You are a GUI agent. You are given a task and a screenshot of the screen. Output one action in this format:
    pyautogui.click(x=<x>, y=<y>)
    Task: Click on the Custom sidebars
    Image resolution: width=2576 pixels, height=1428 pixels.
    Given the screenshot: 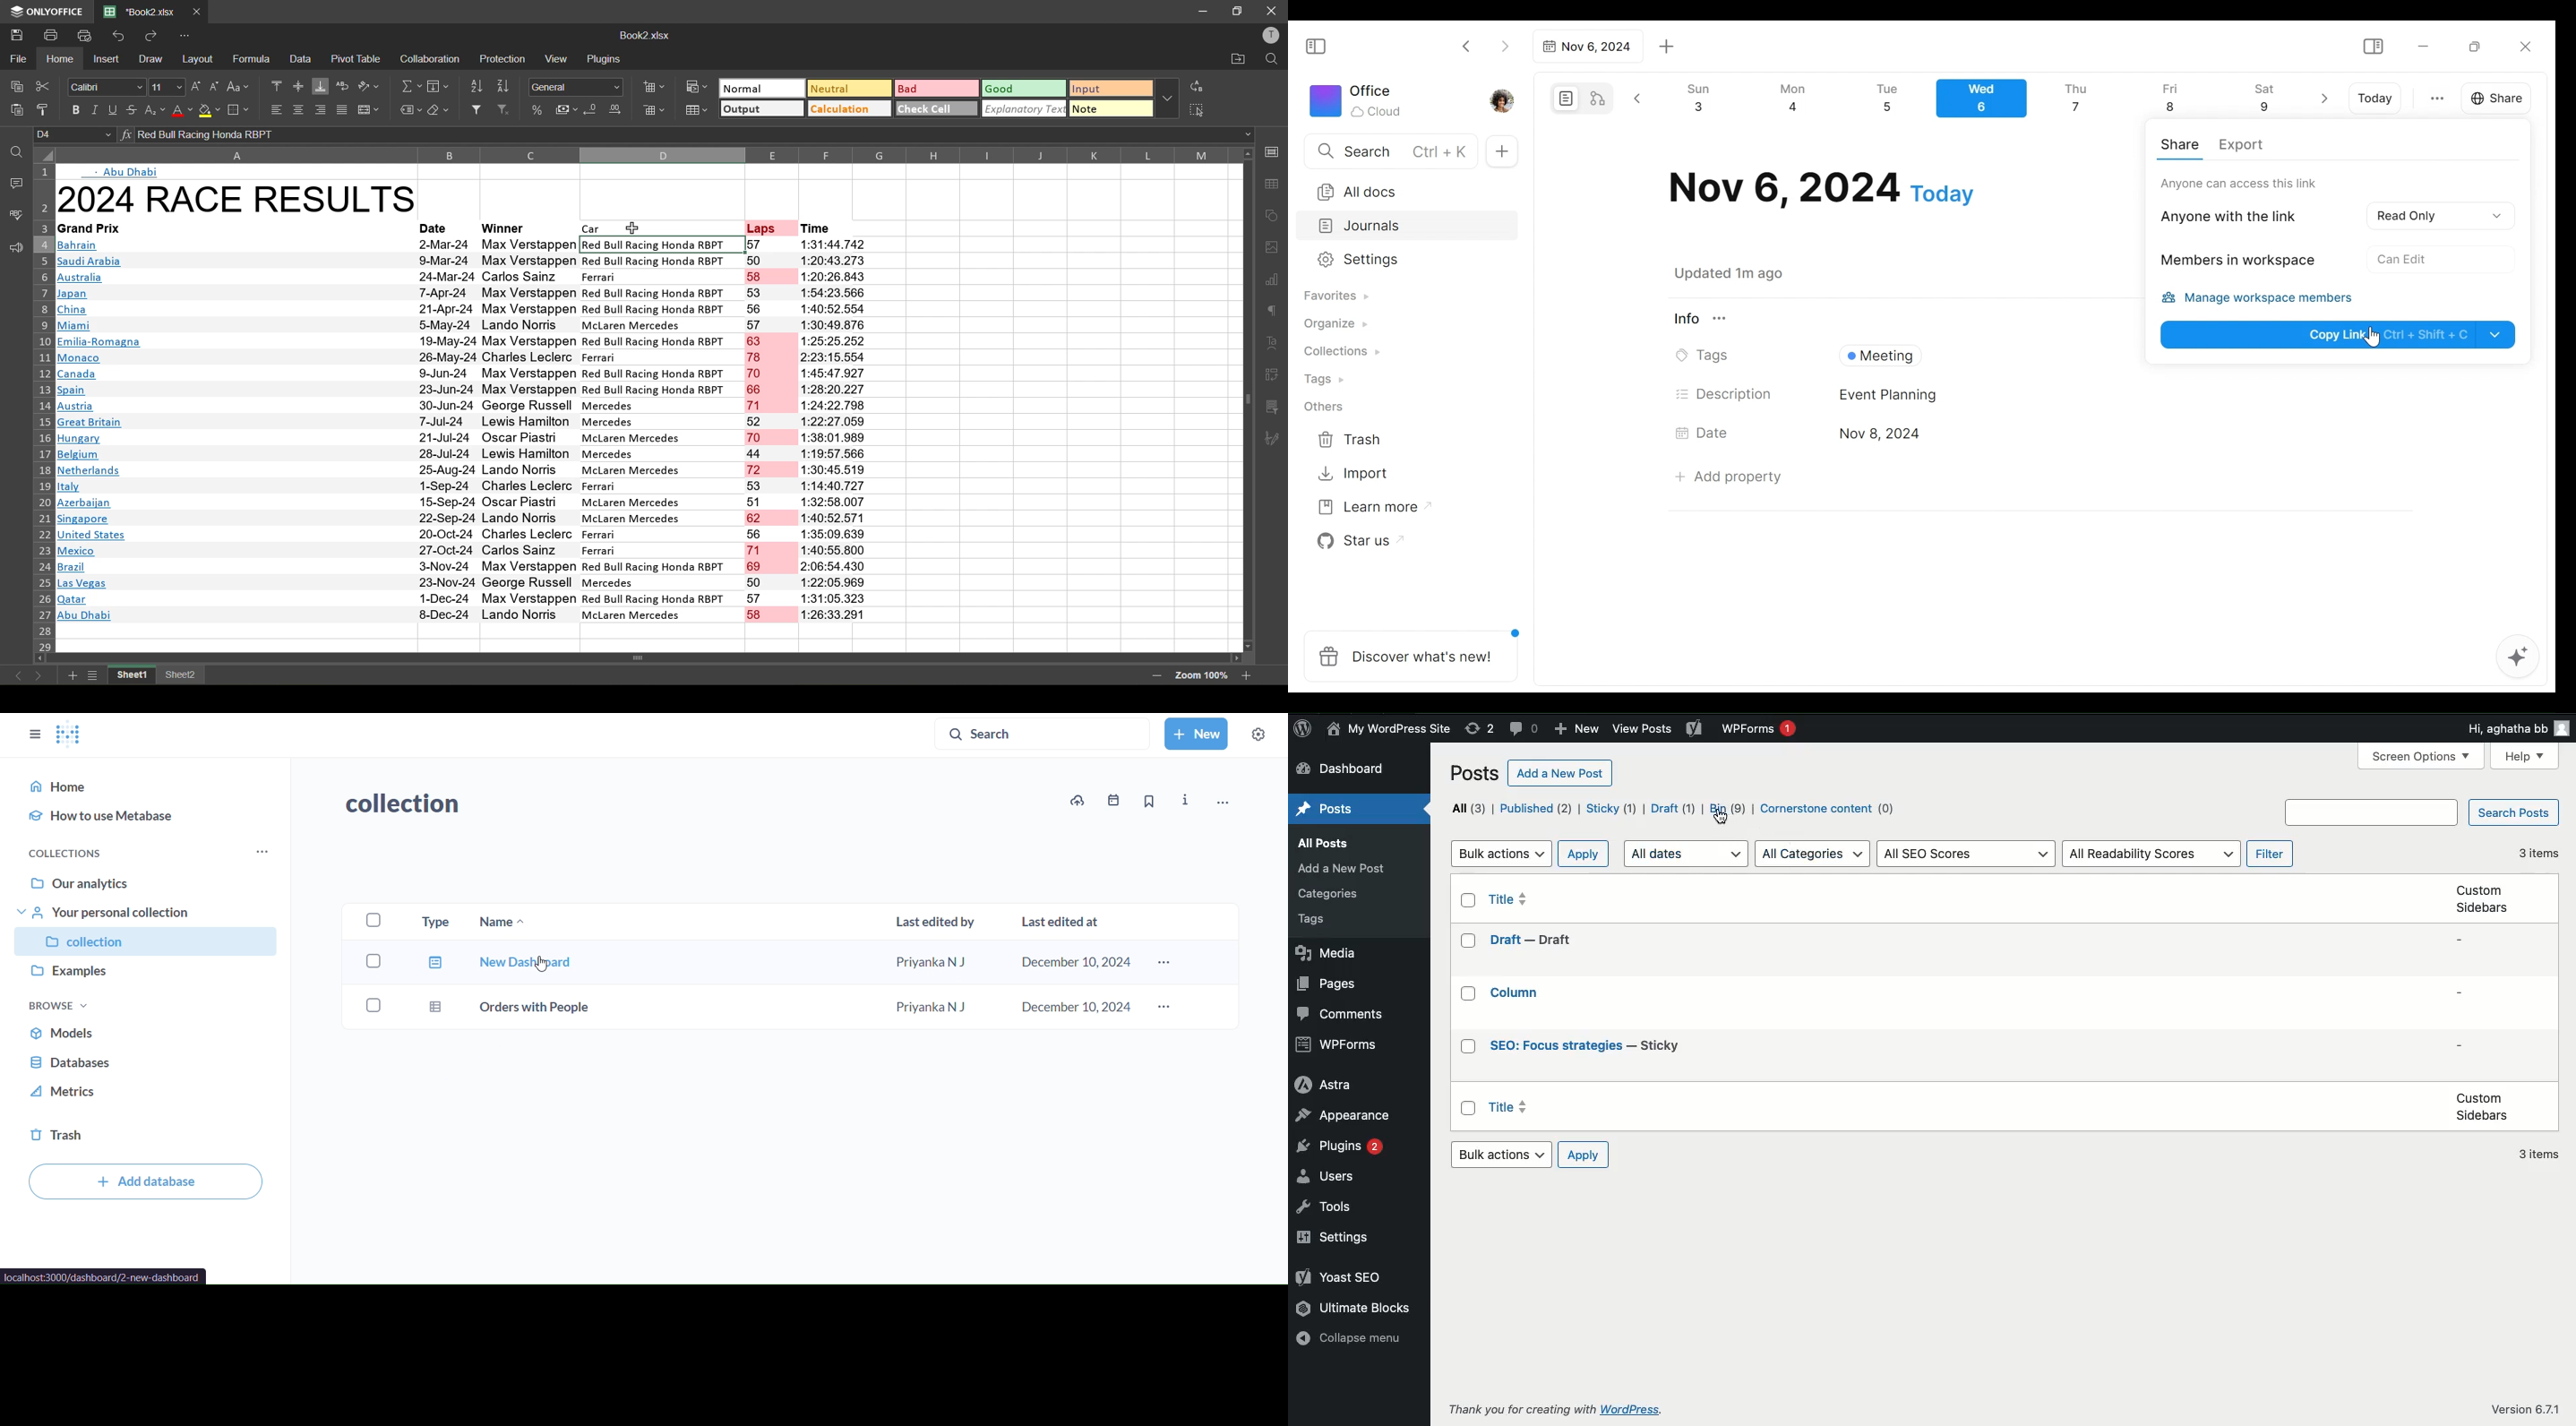 What is the action you would take?
    pyautogui.click(x=2483, y=1105)
    